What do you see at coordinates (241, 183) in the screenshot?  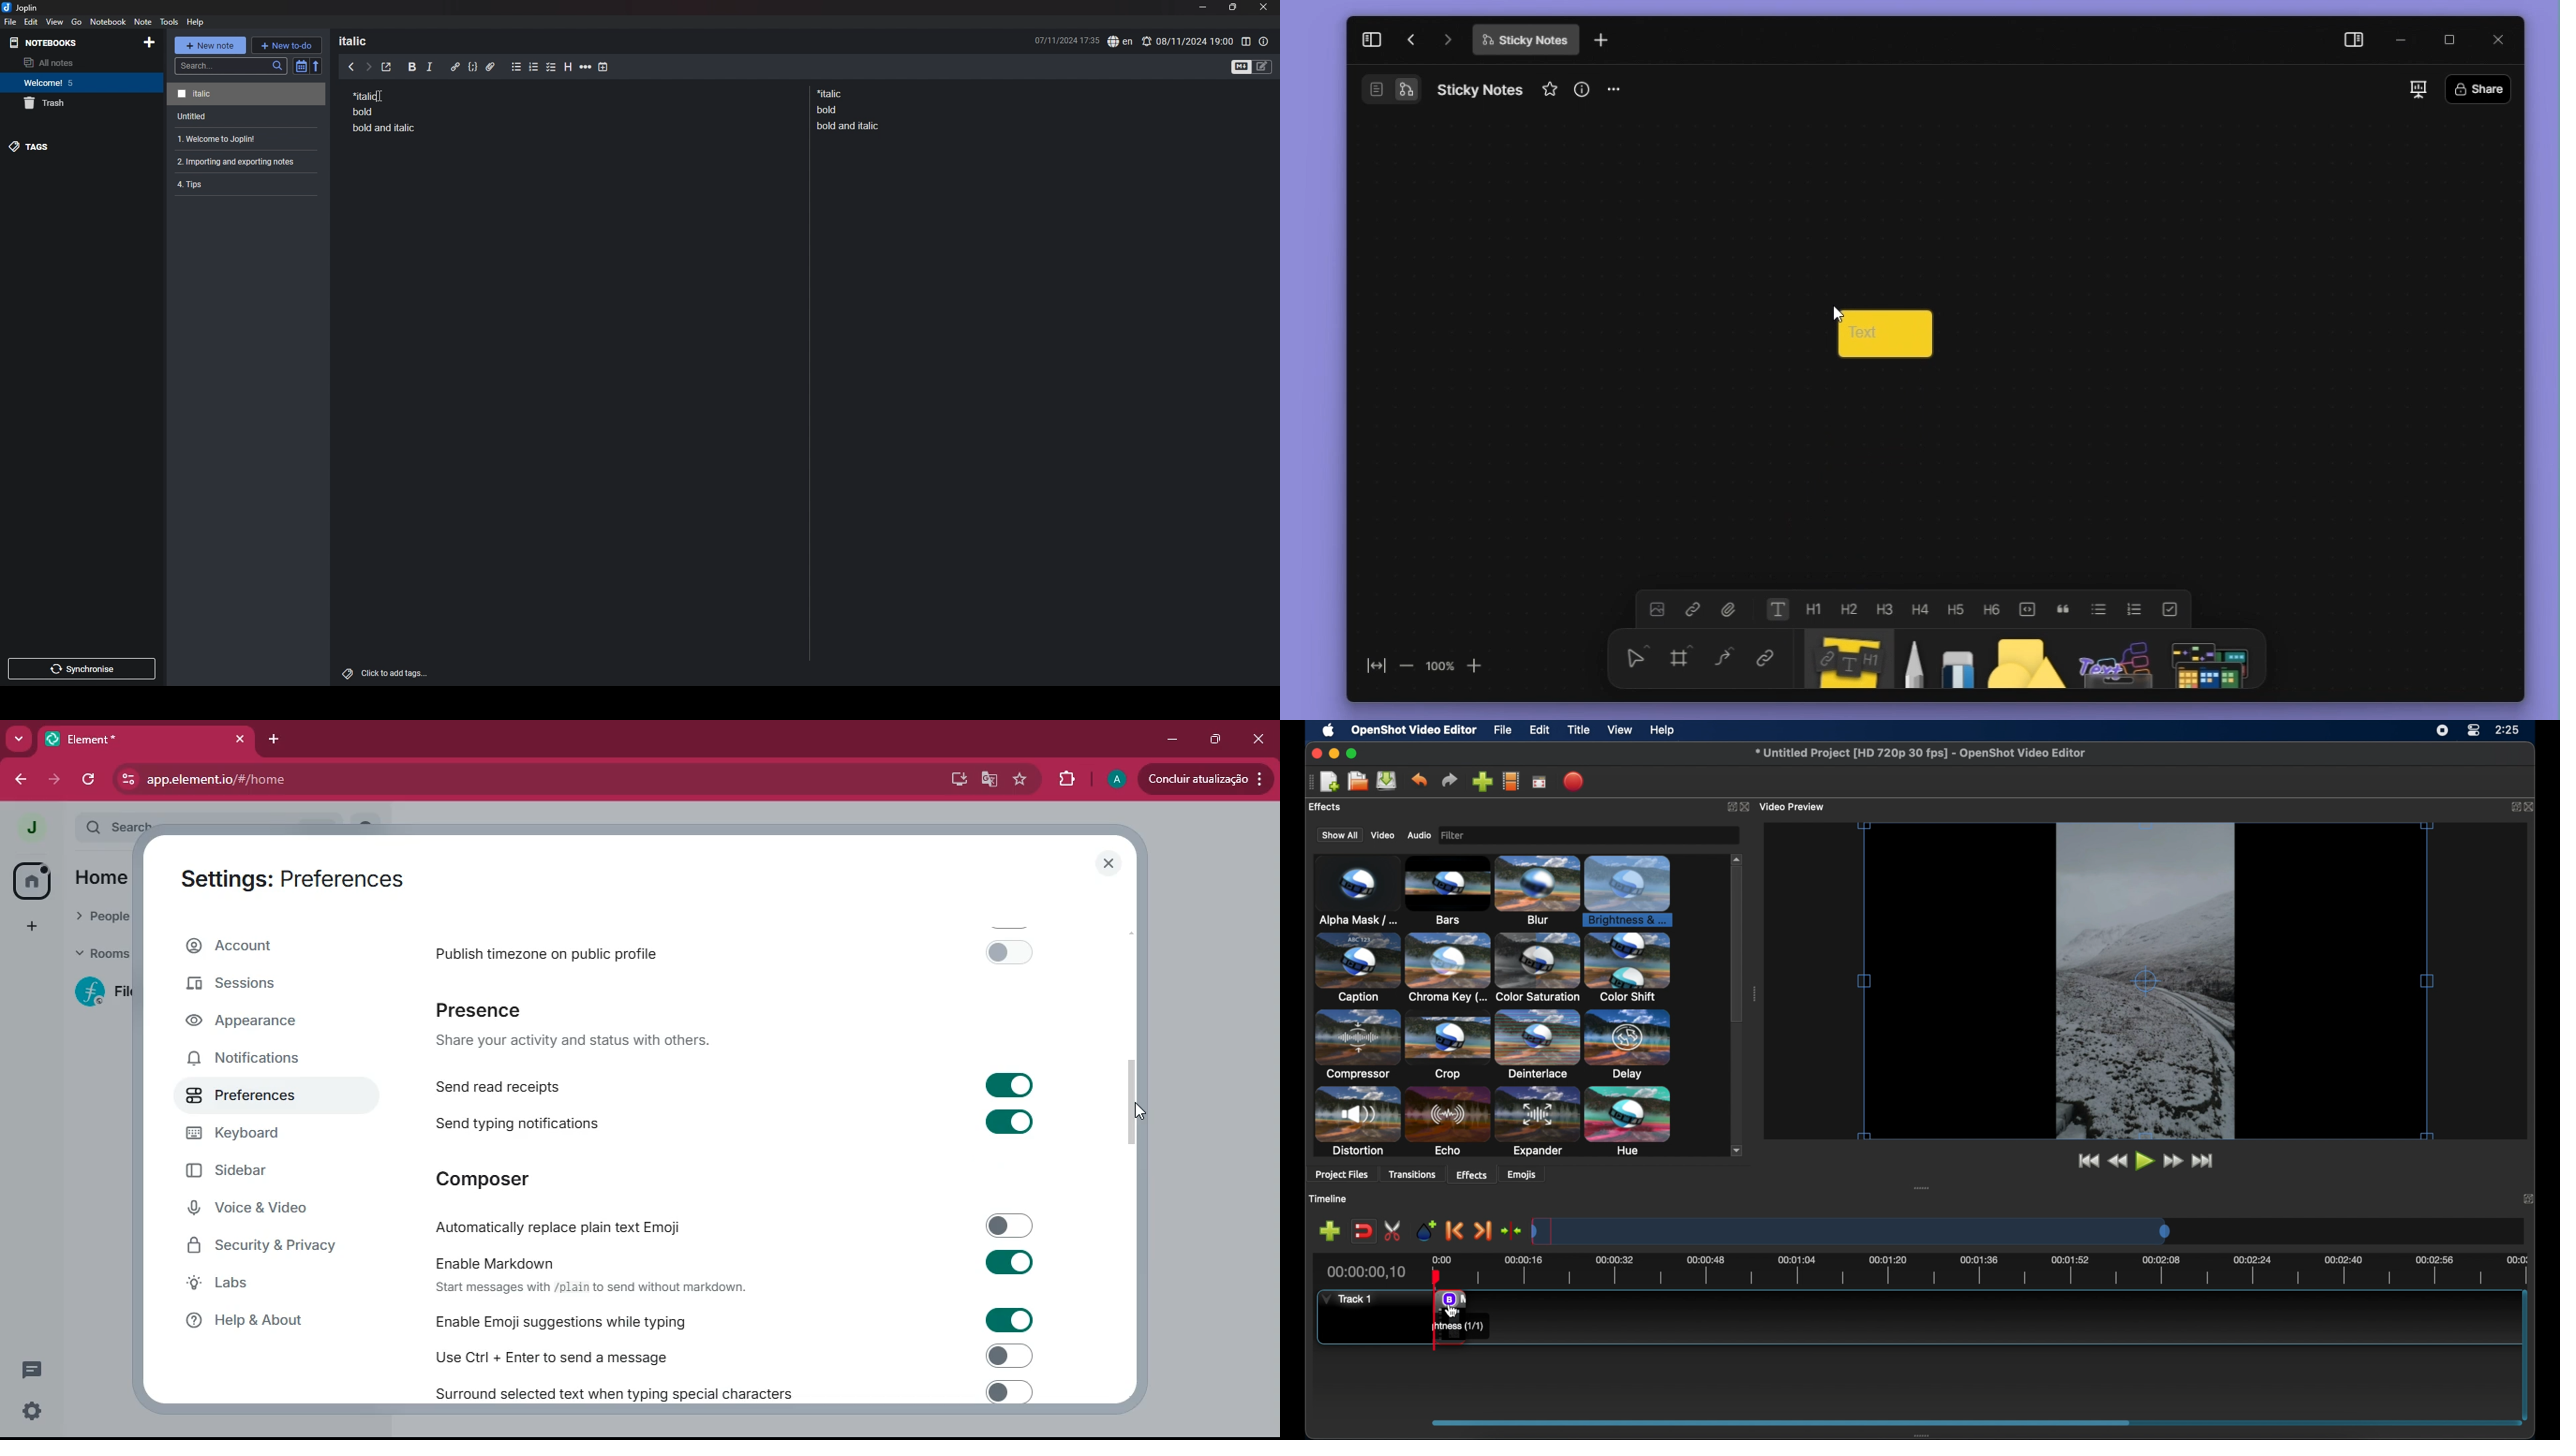 I see `note` at bounding box center [241, 183].